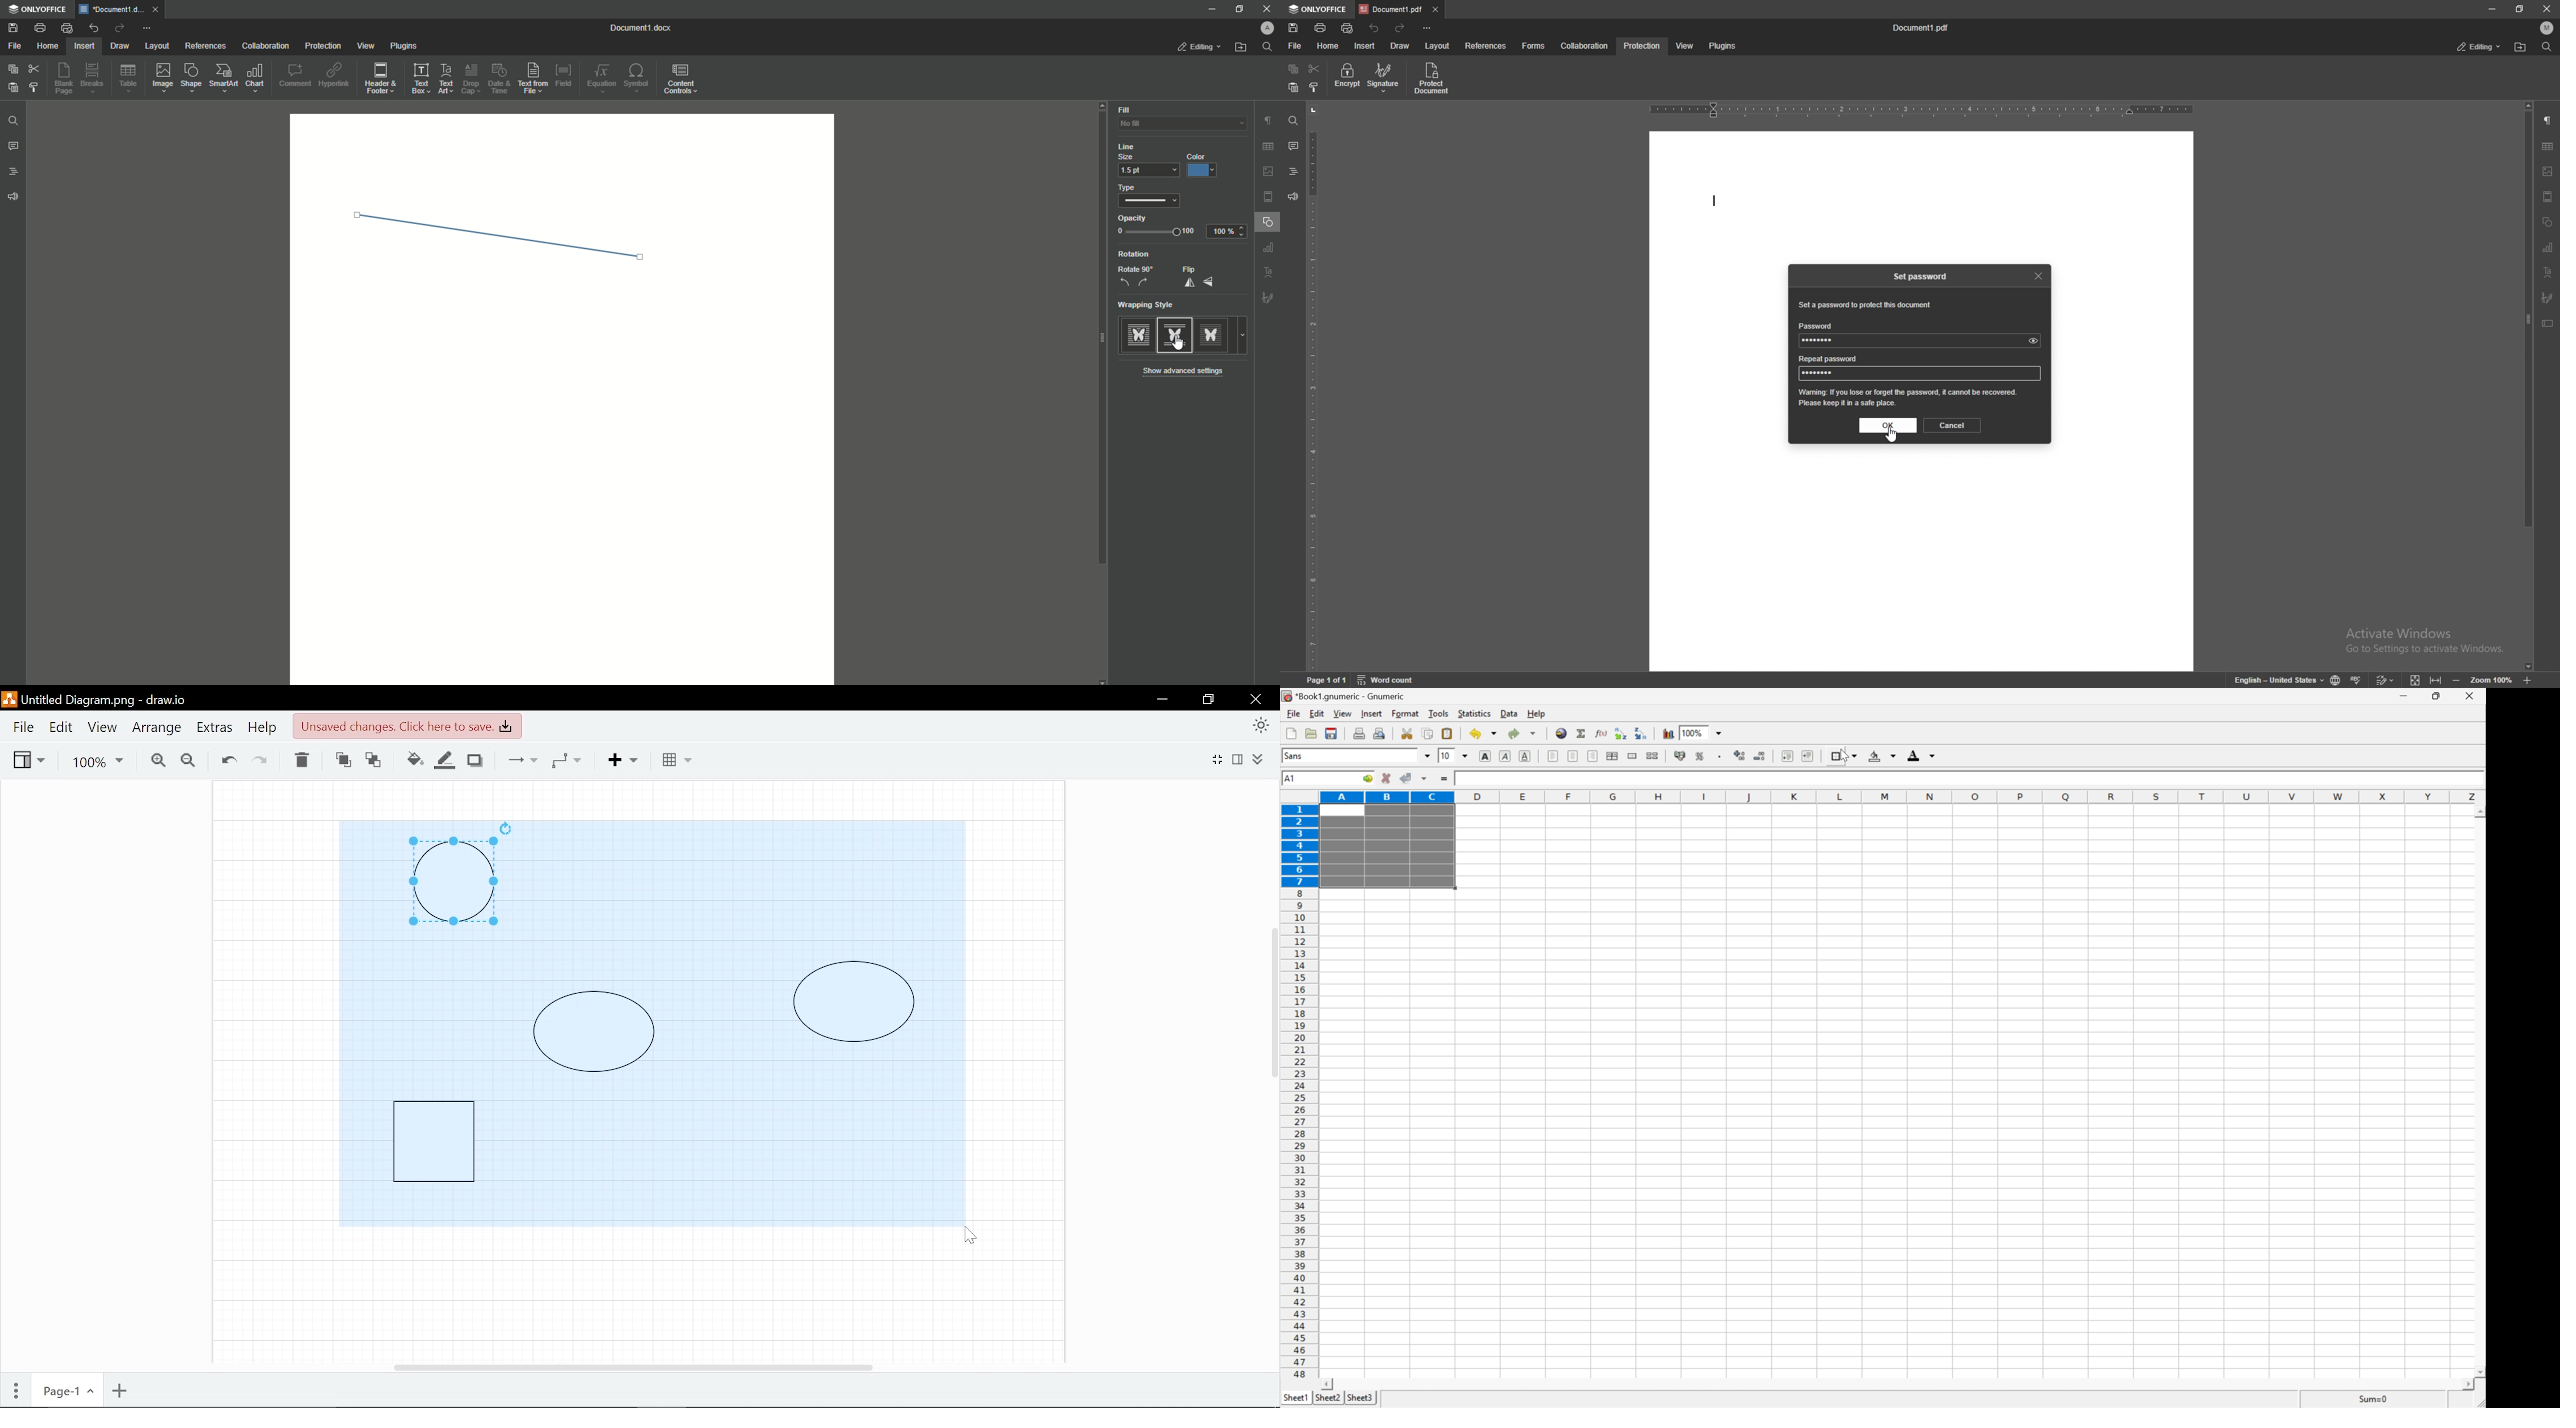  I want to click on Copy, so click(11, 69).